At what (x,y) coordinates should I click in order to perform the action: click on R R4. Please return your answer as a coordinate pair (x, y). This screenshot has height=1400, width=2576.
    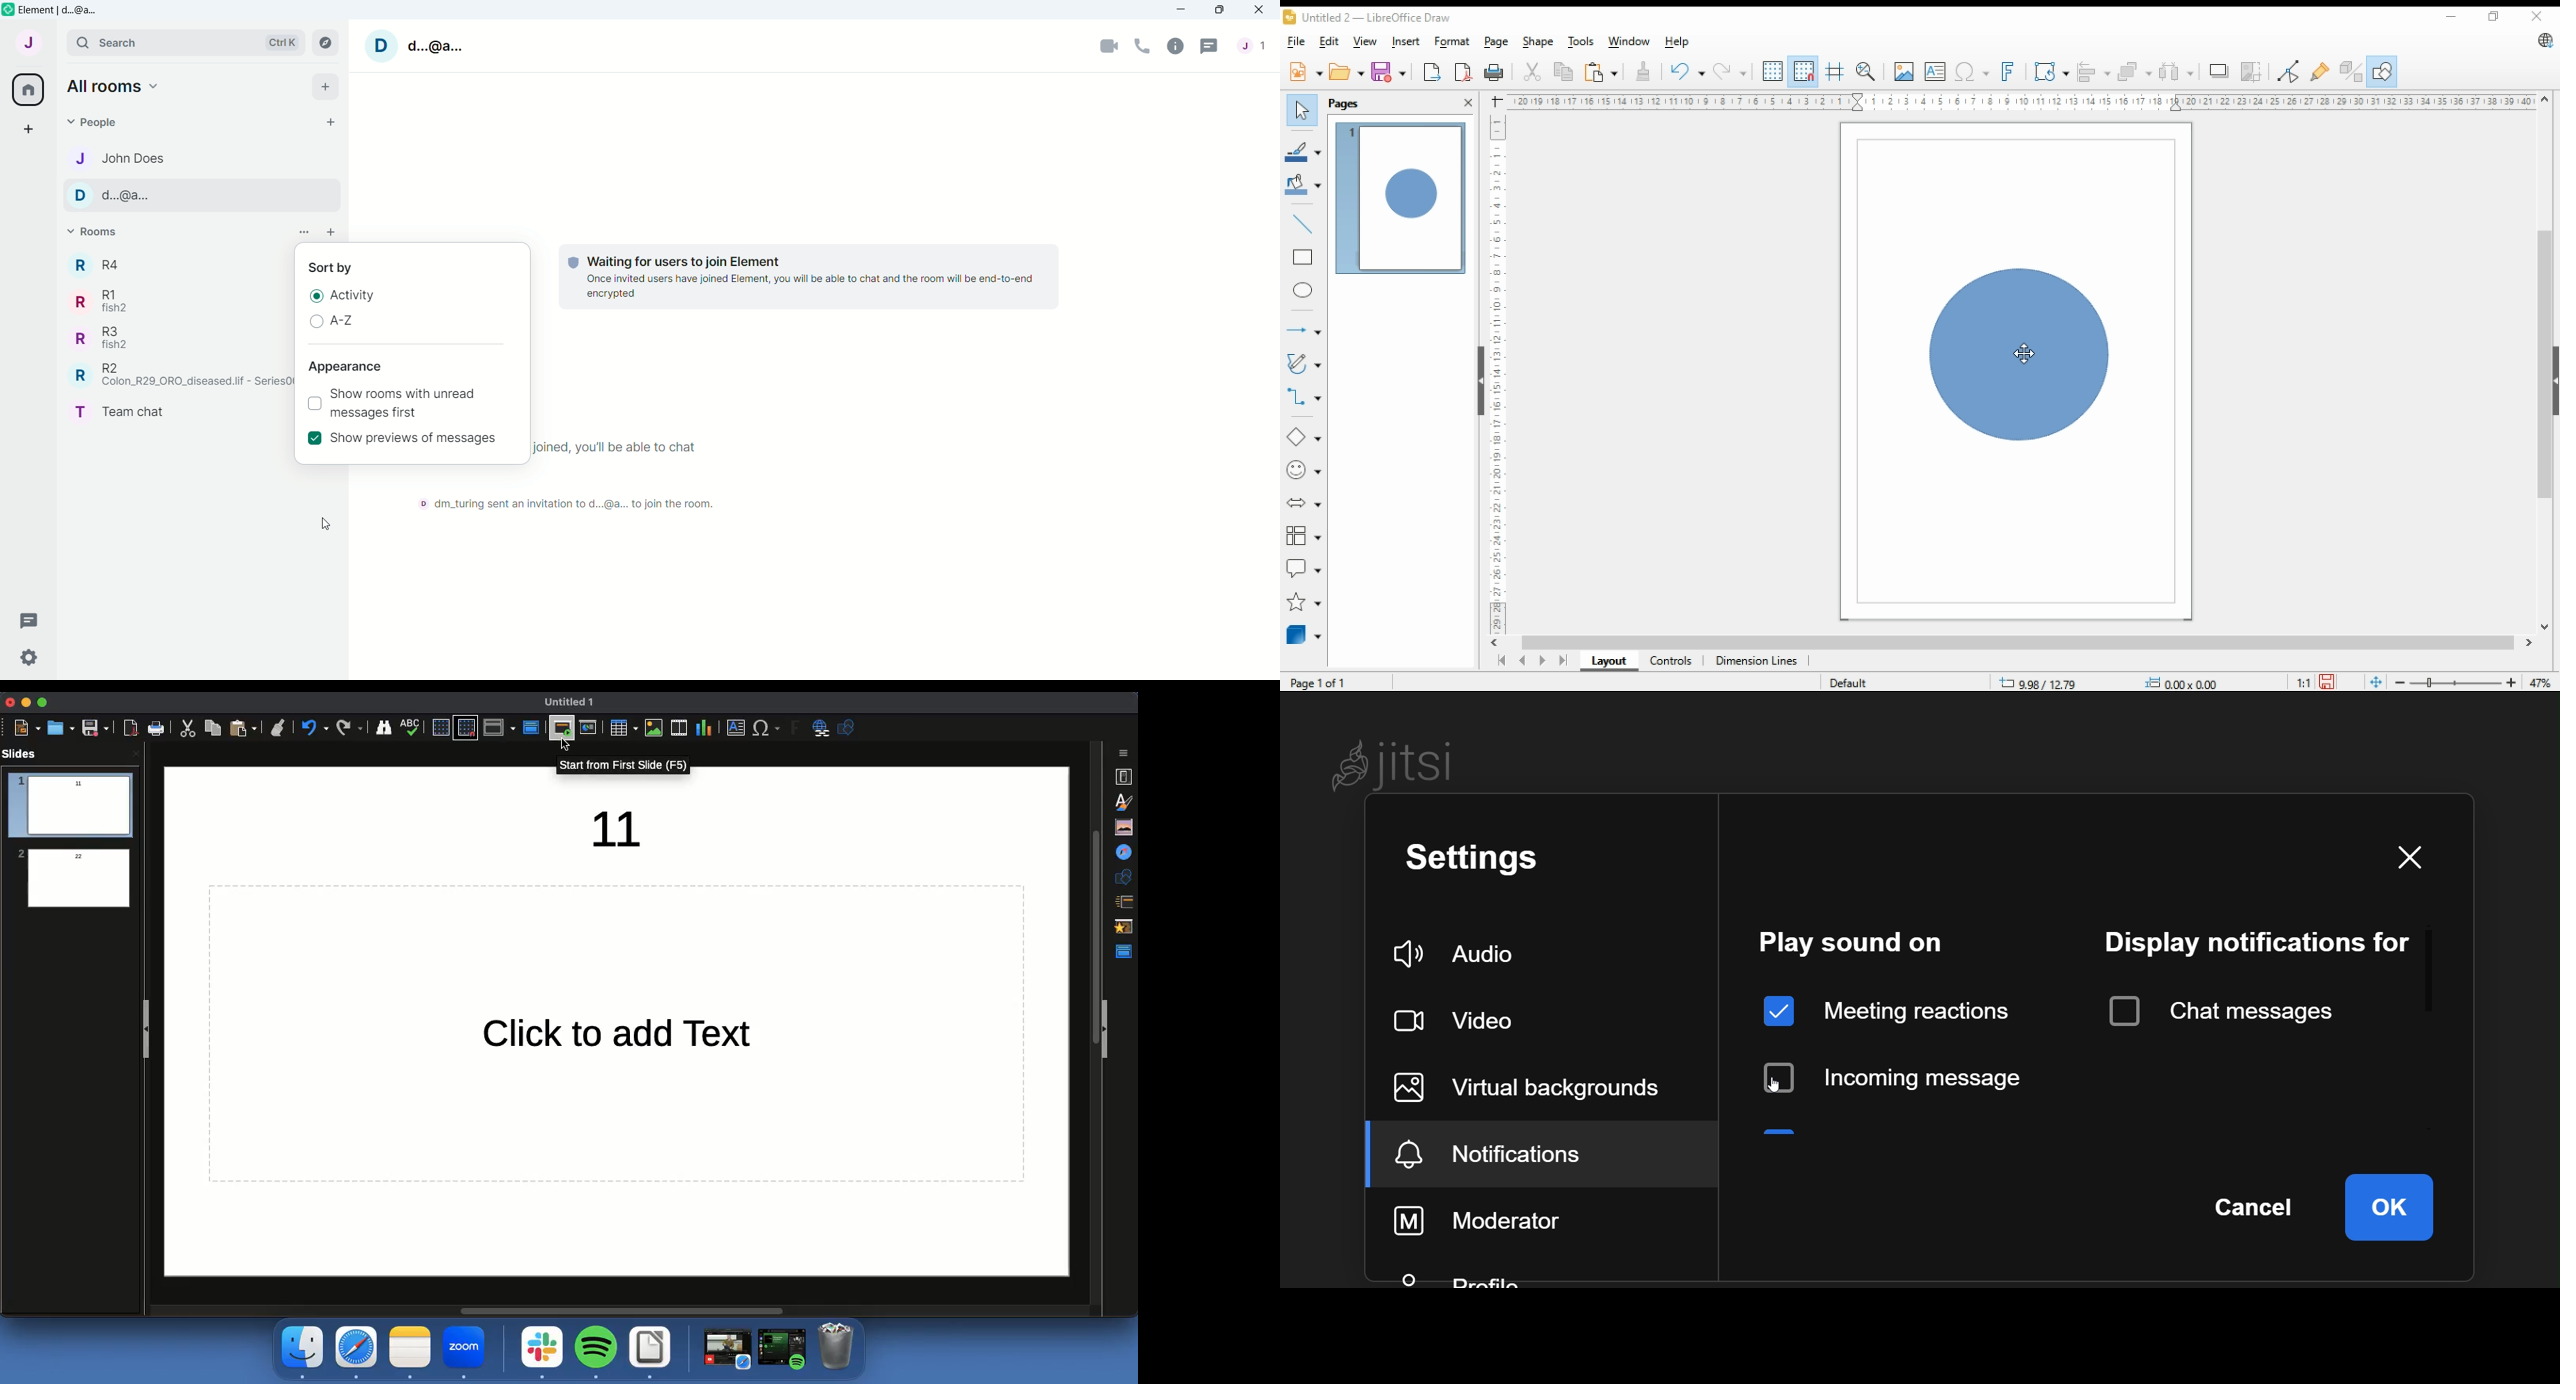
    Looking at the image, I should click on (100, 264).